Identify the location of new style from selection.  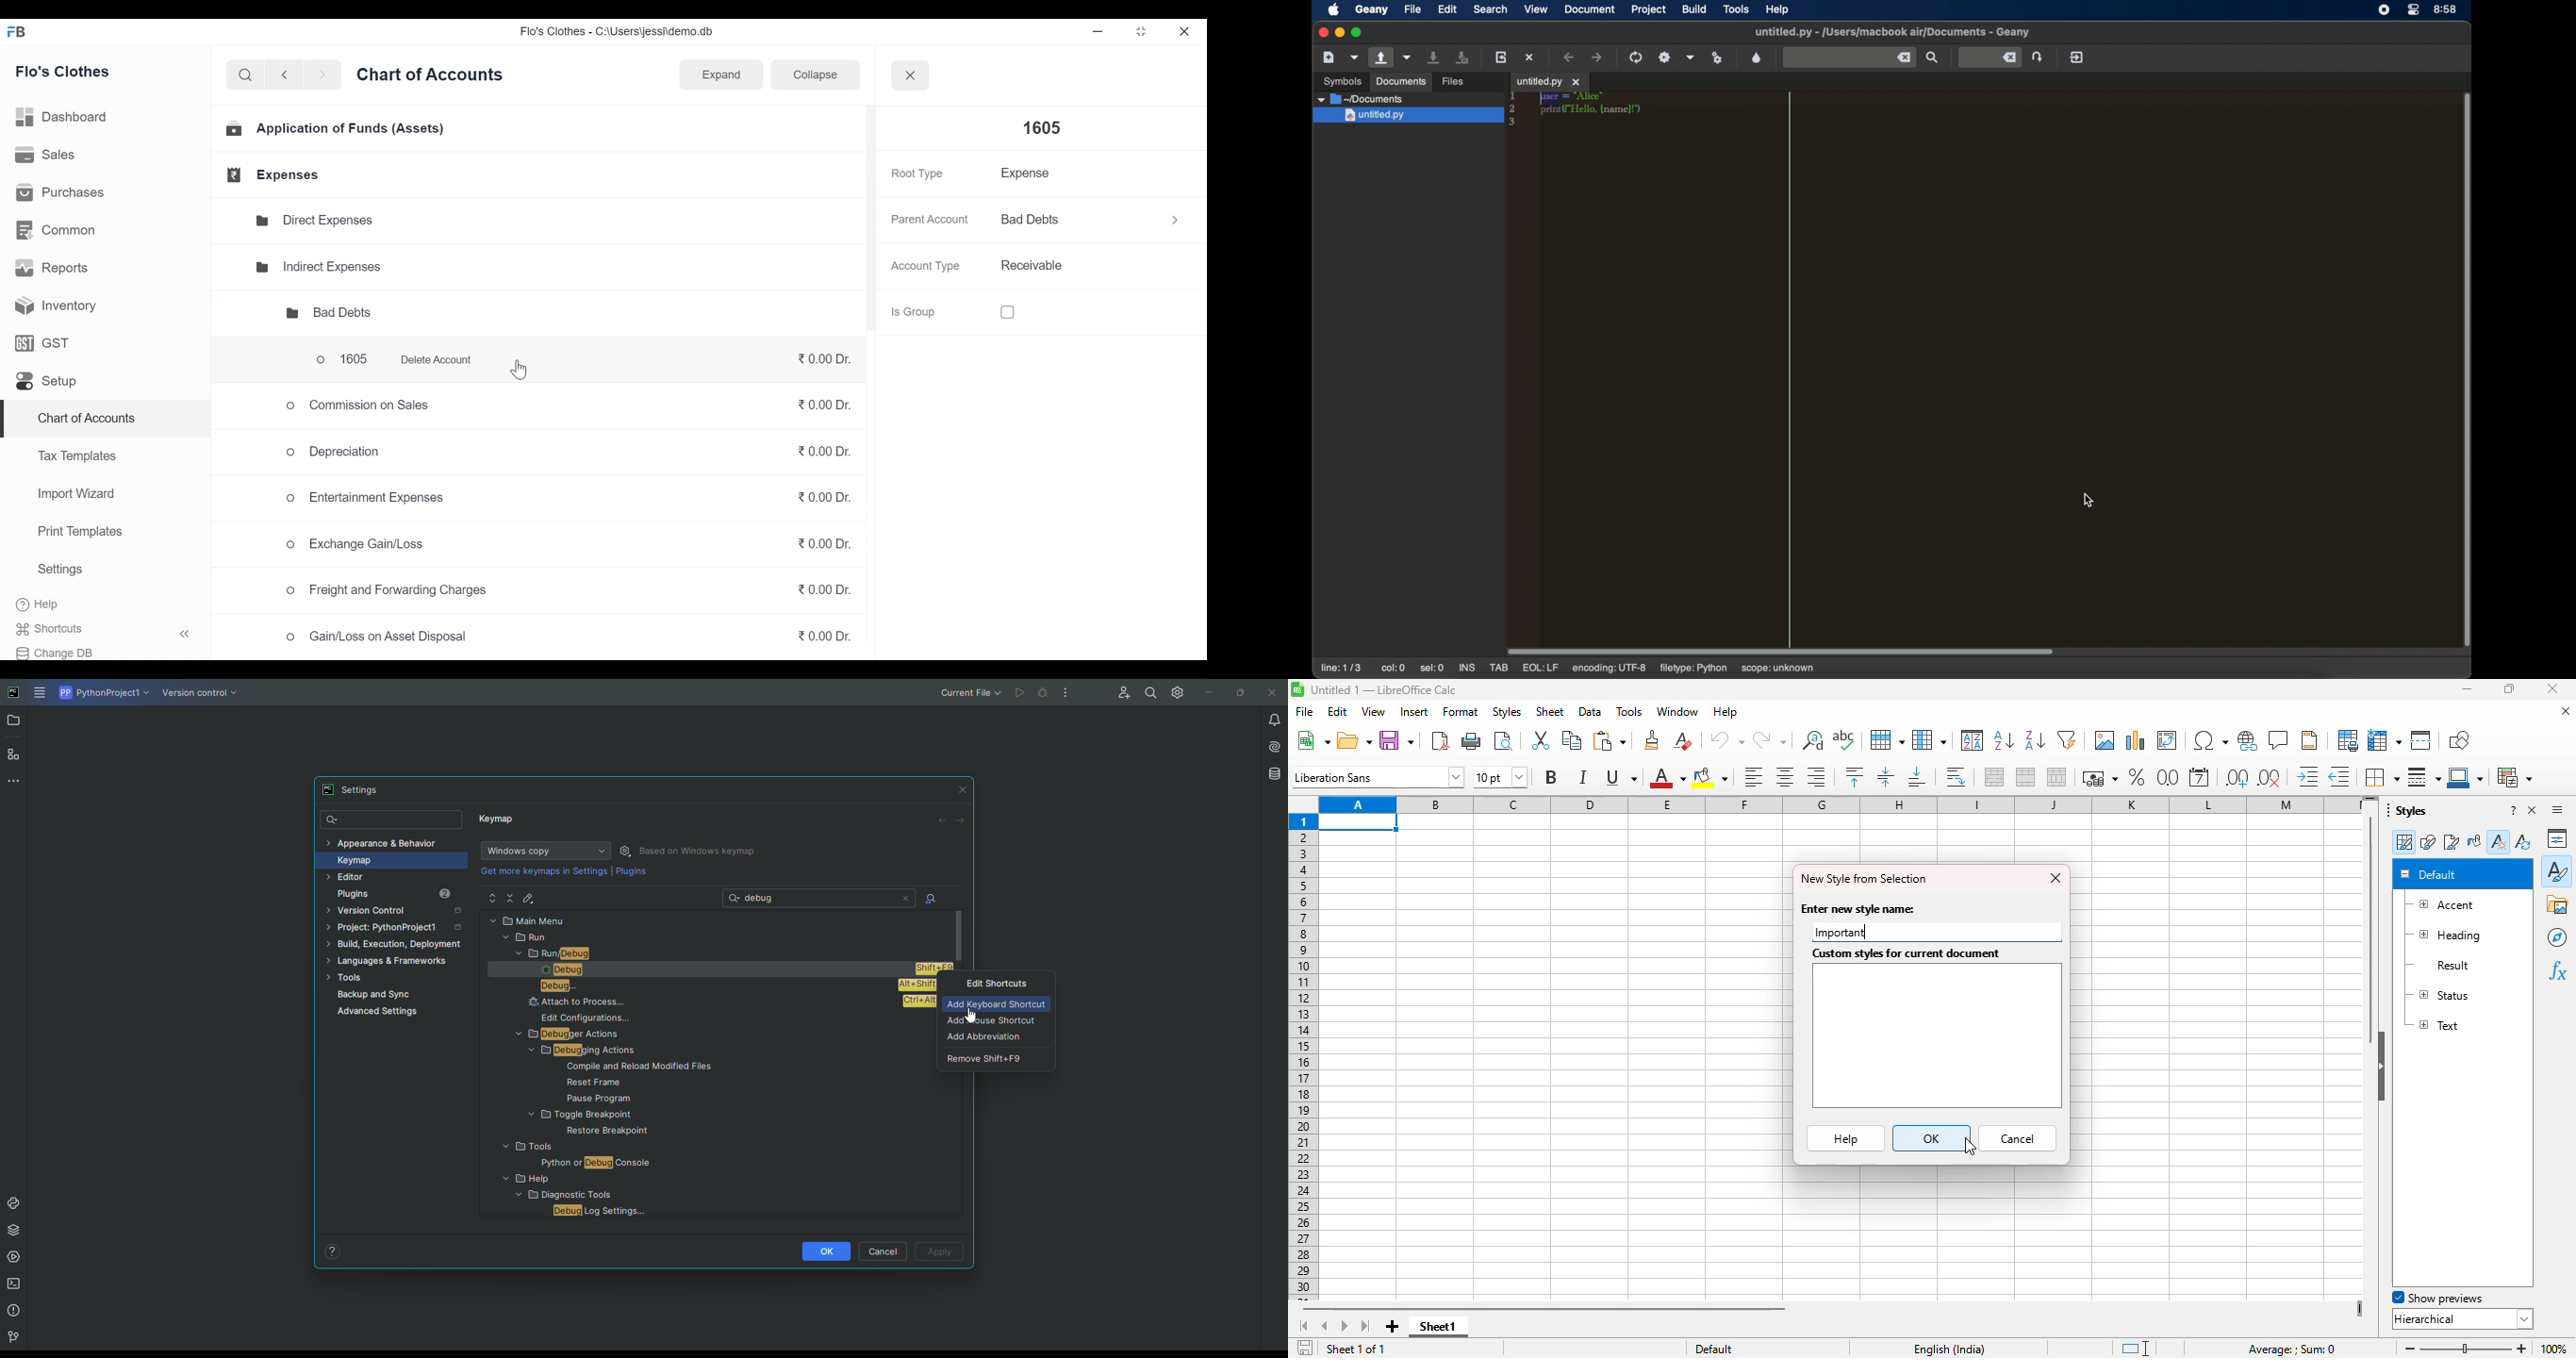
(1863, 879).